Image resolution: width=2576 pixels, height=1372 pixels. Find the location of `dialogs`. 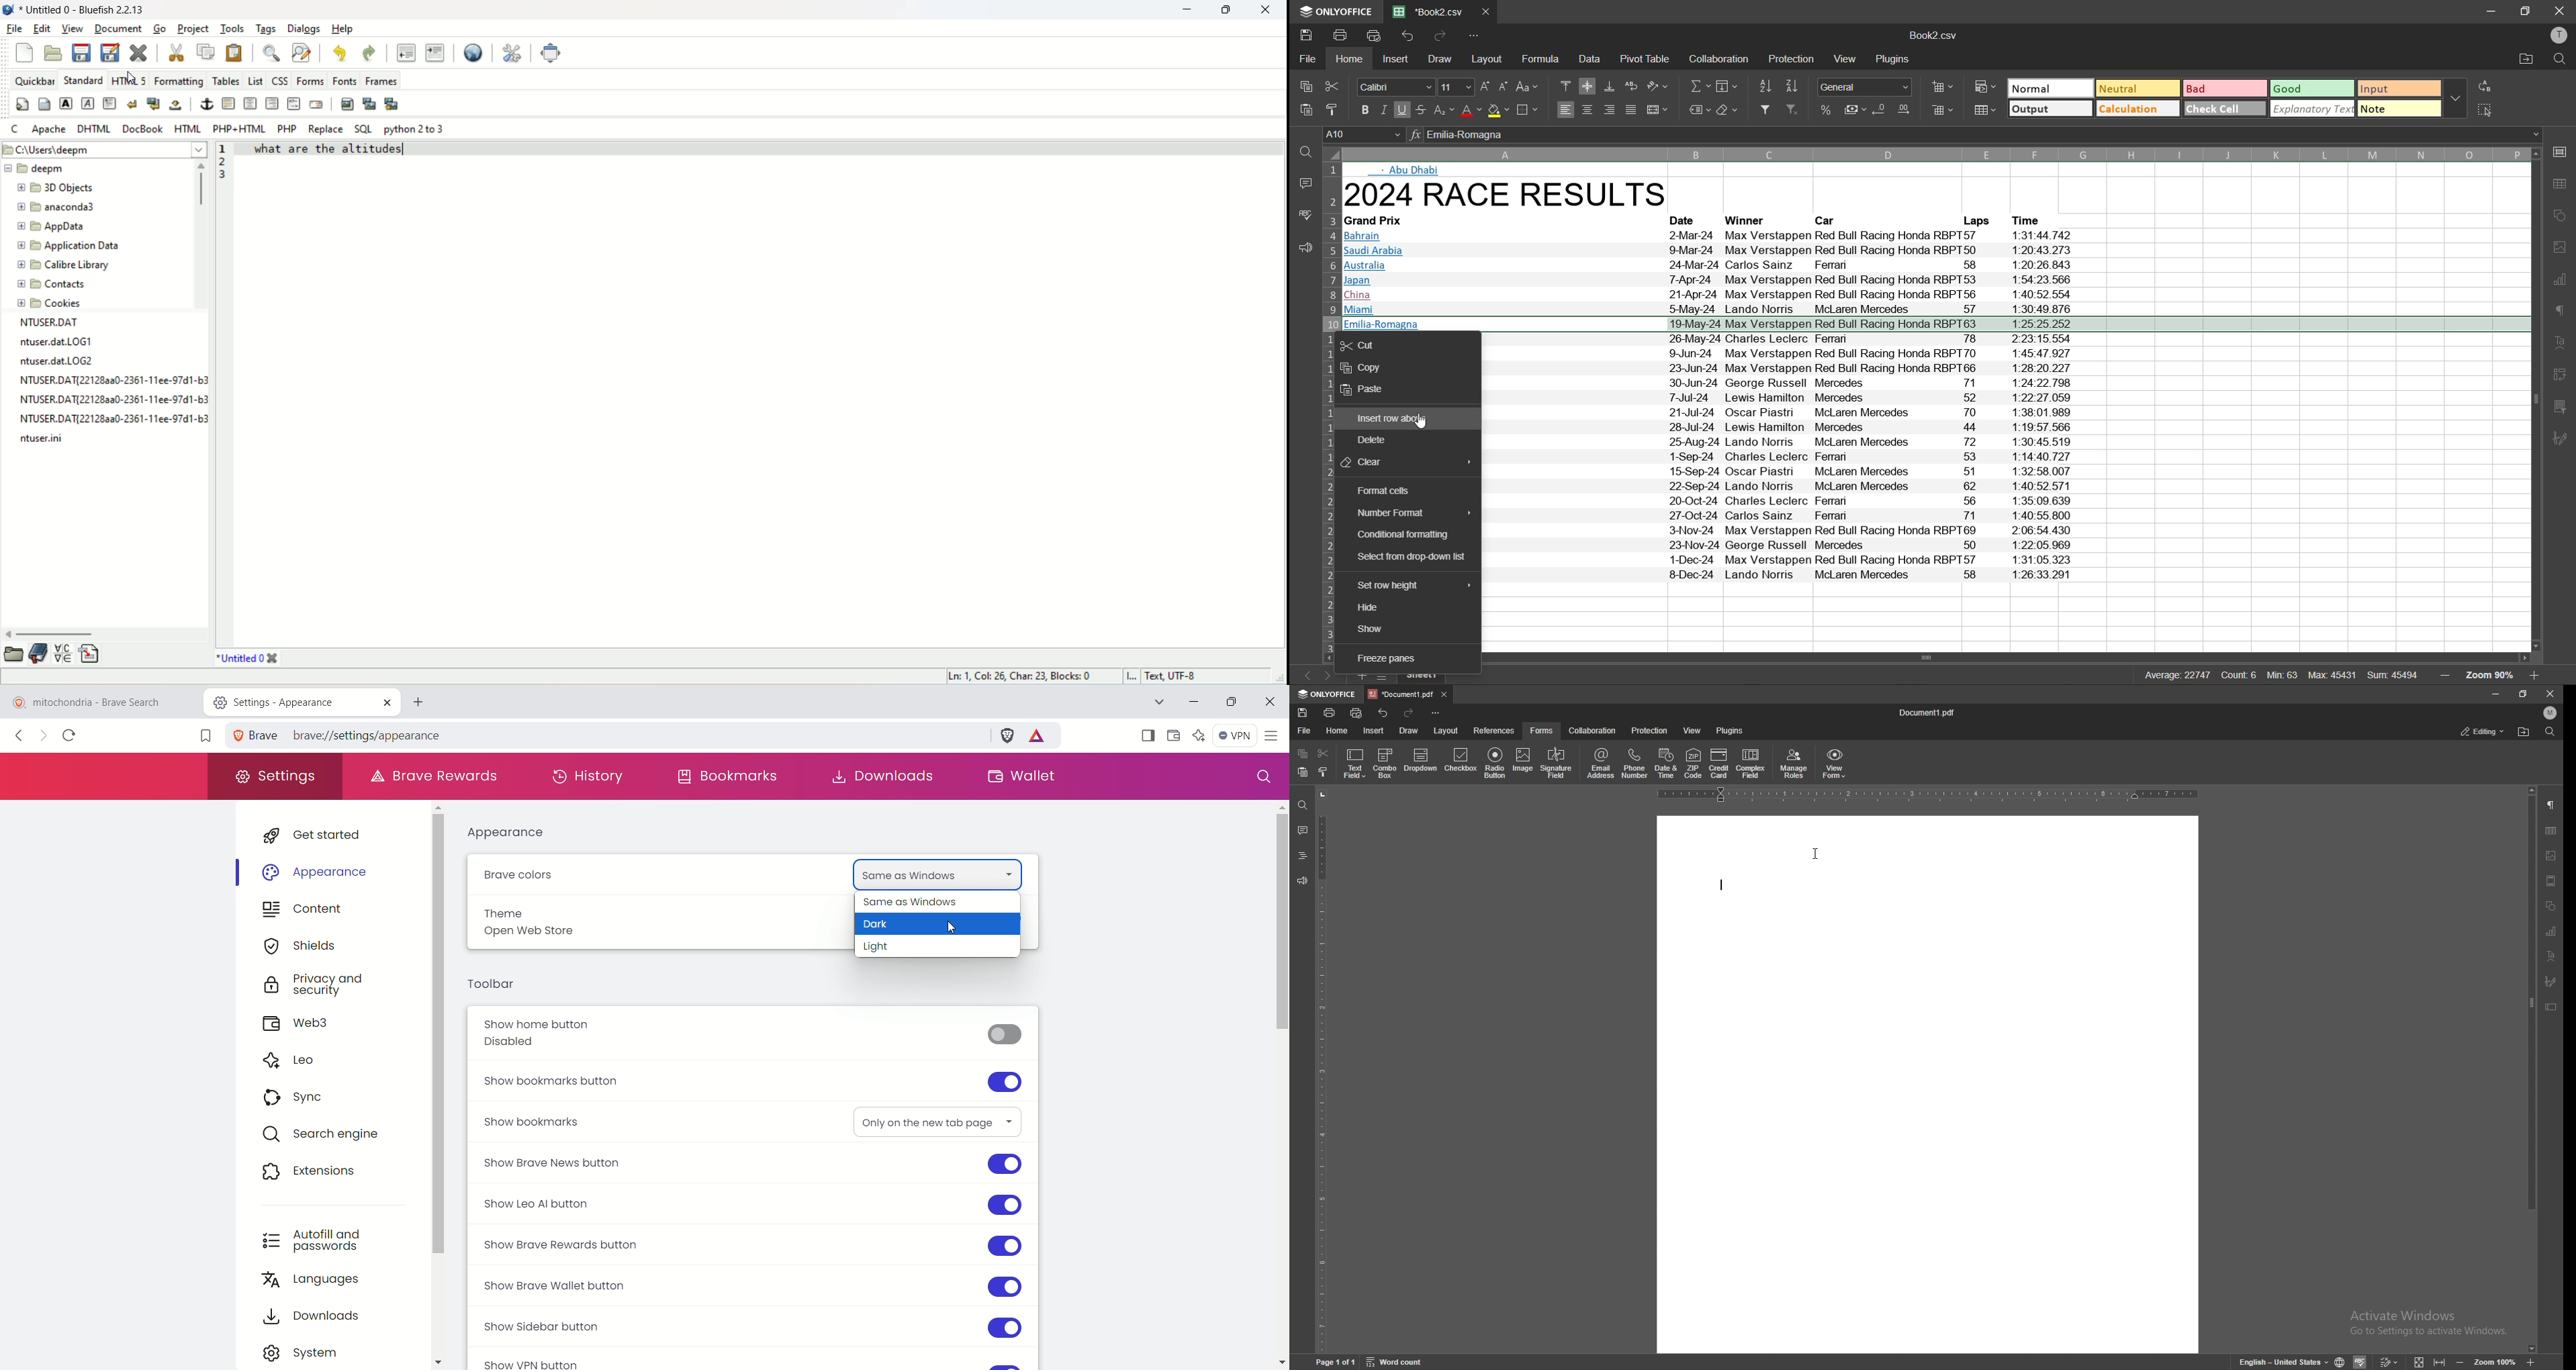

dialogs is located at coordinates (305, 28).